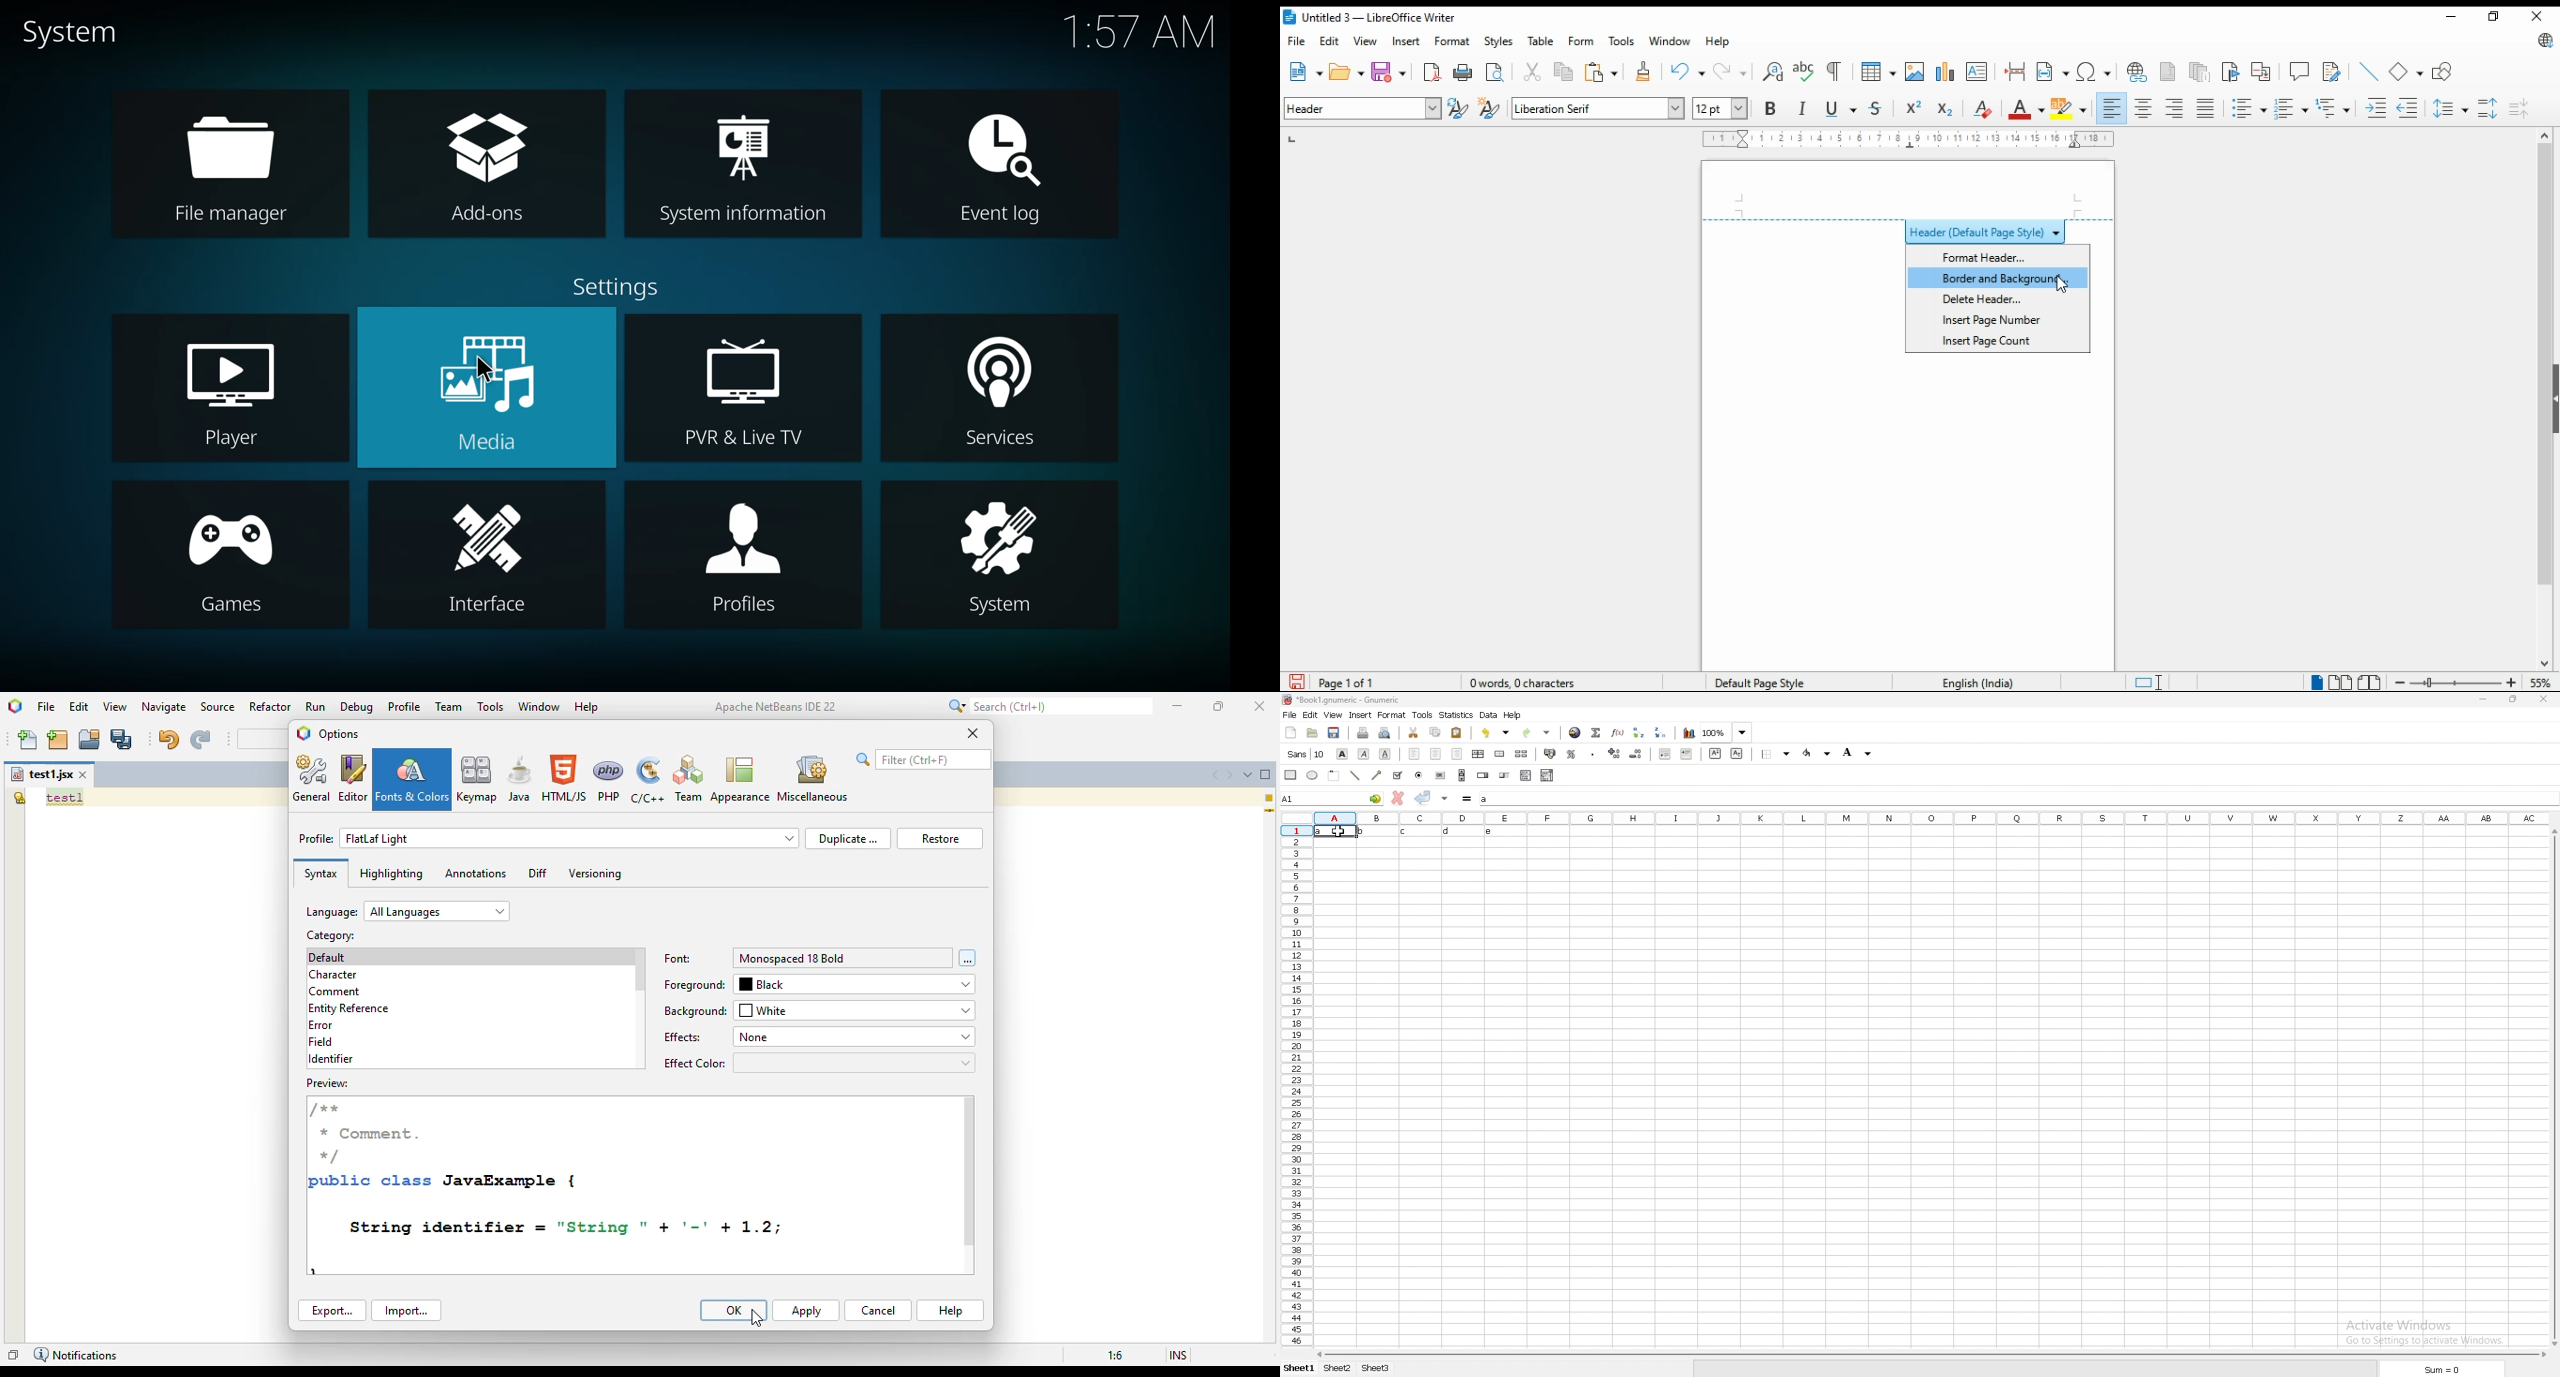 The width and height of the screenshot is (2576, 1400). I want to click on scroll bar, so click(2553, 1089).